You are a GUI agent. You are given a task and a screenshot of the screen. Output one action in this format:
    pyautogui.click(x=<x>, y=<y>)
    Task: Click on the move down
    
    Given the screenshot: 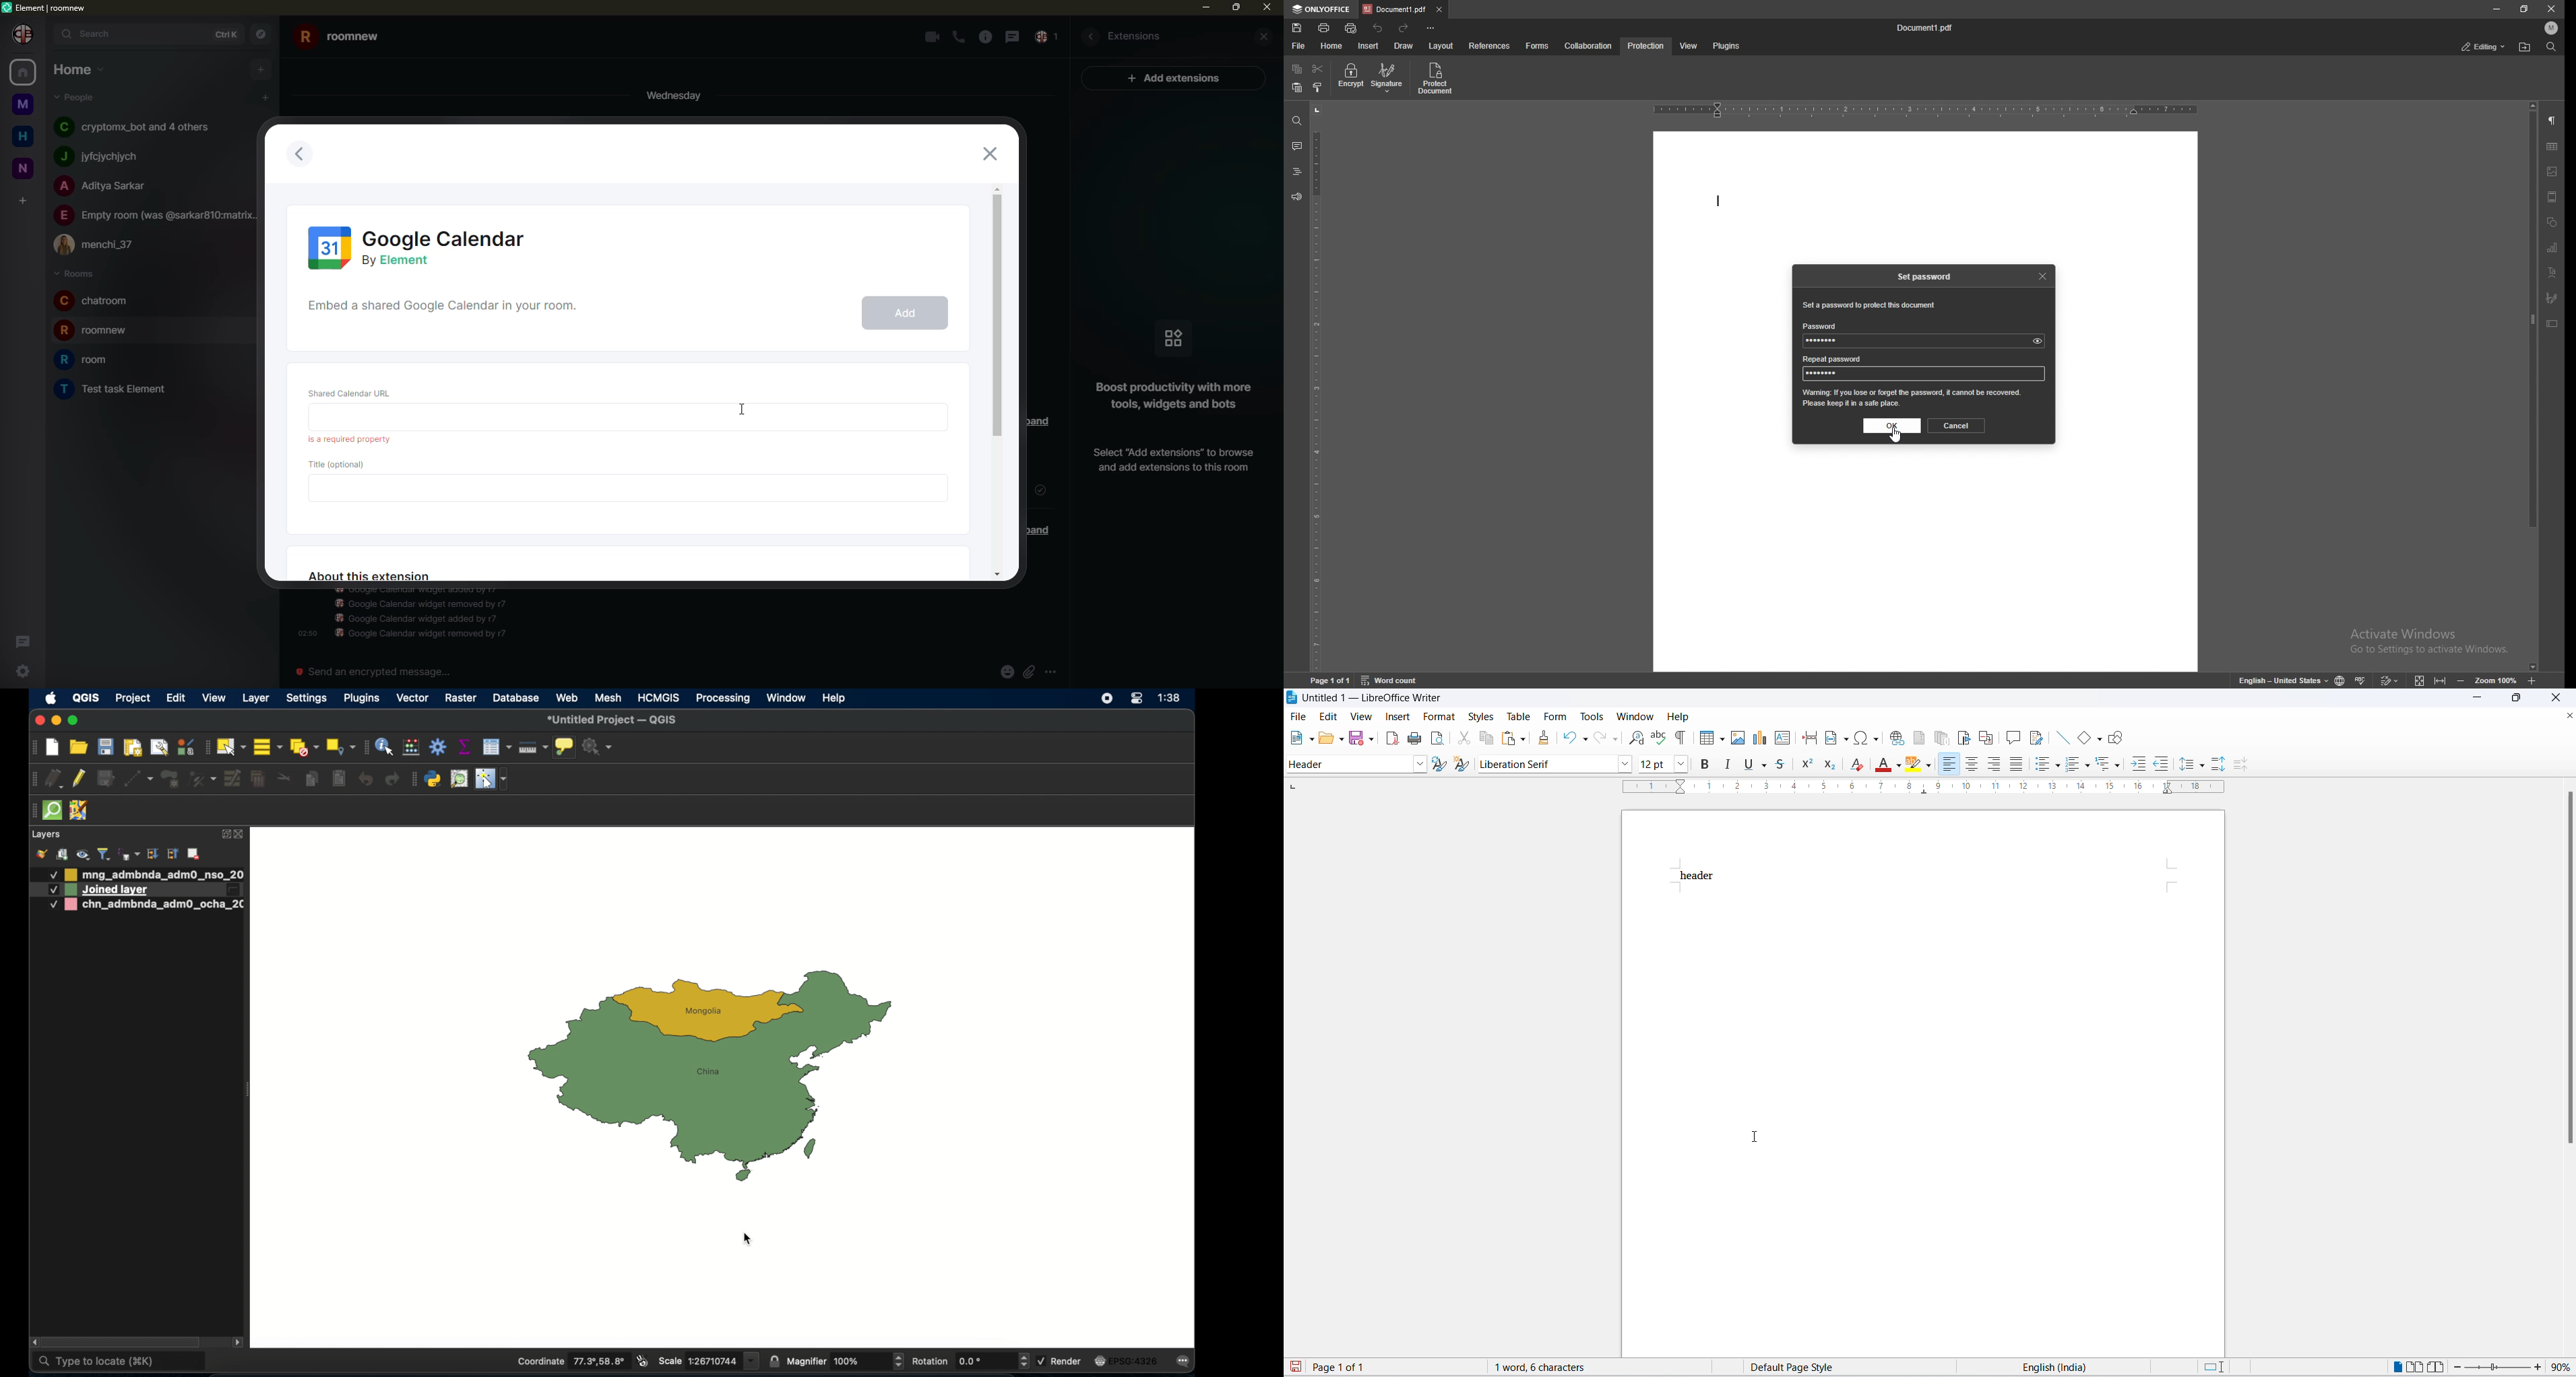 What is the action you would take?
    pyautogui.click(x=996, y=572)
    